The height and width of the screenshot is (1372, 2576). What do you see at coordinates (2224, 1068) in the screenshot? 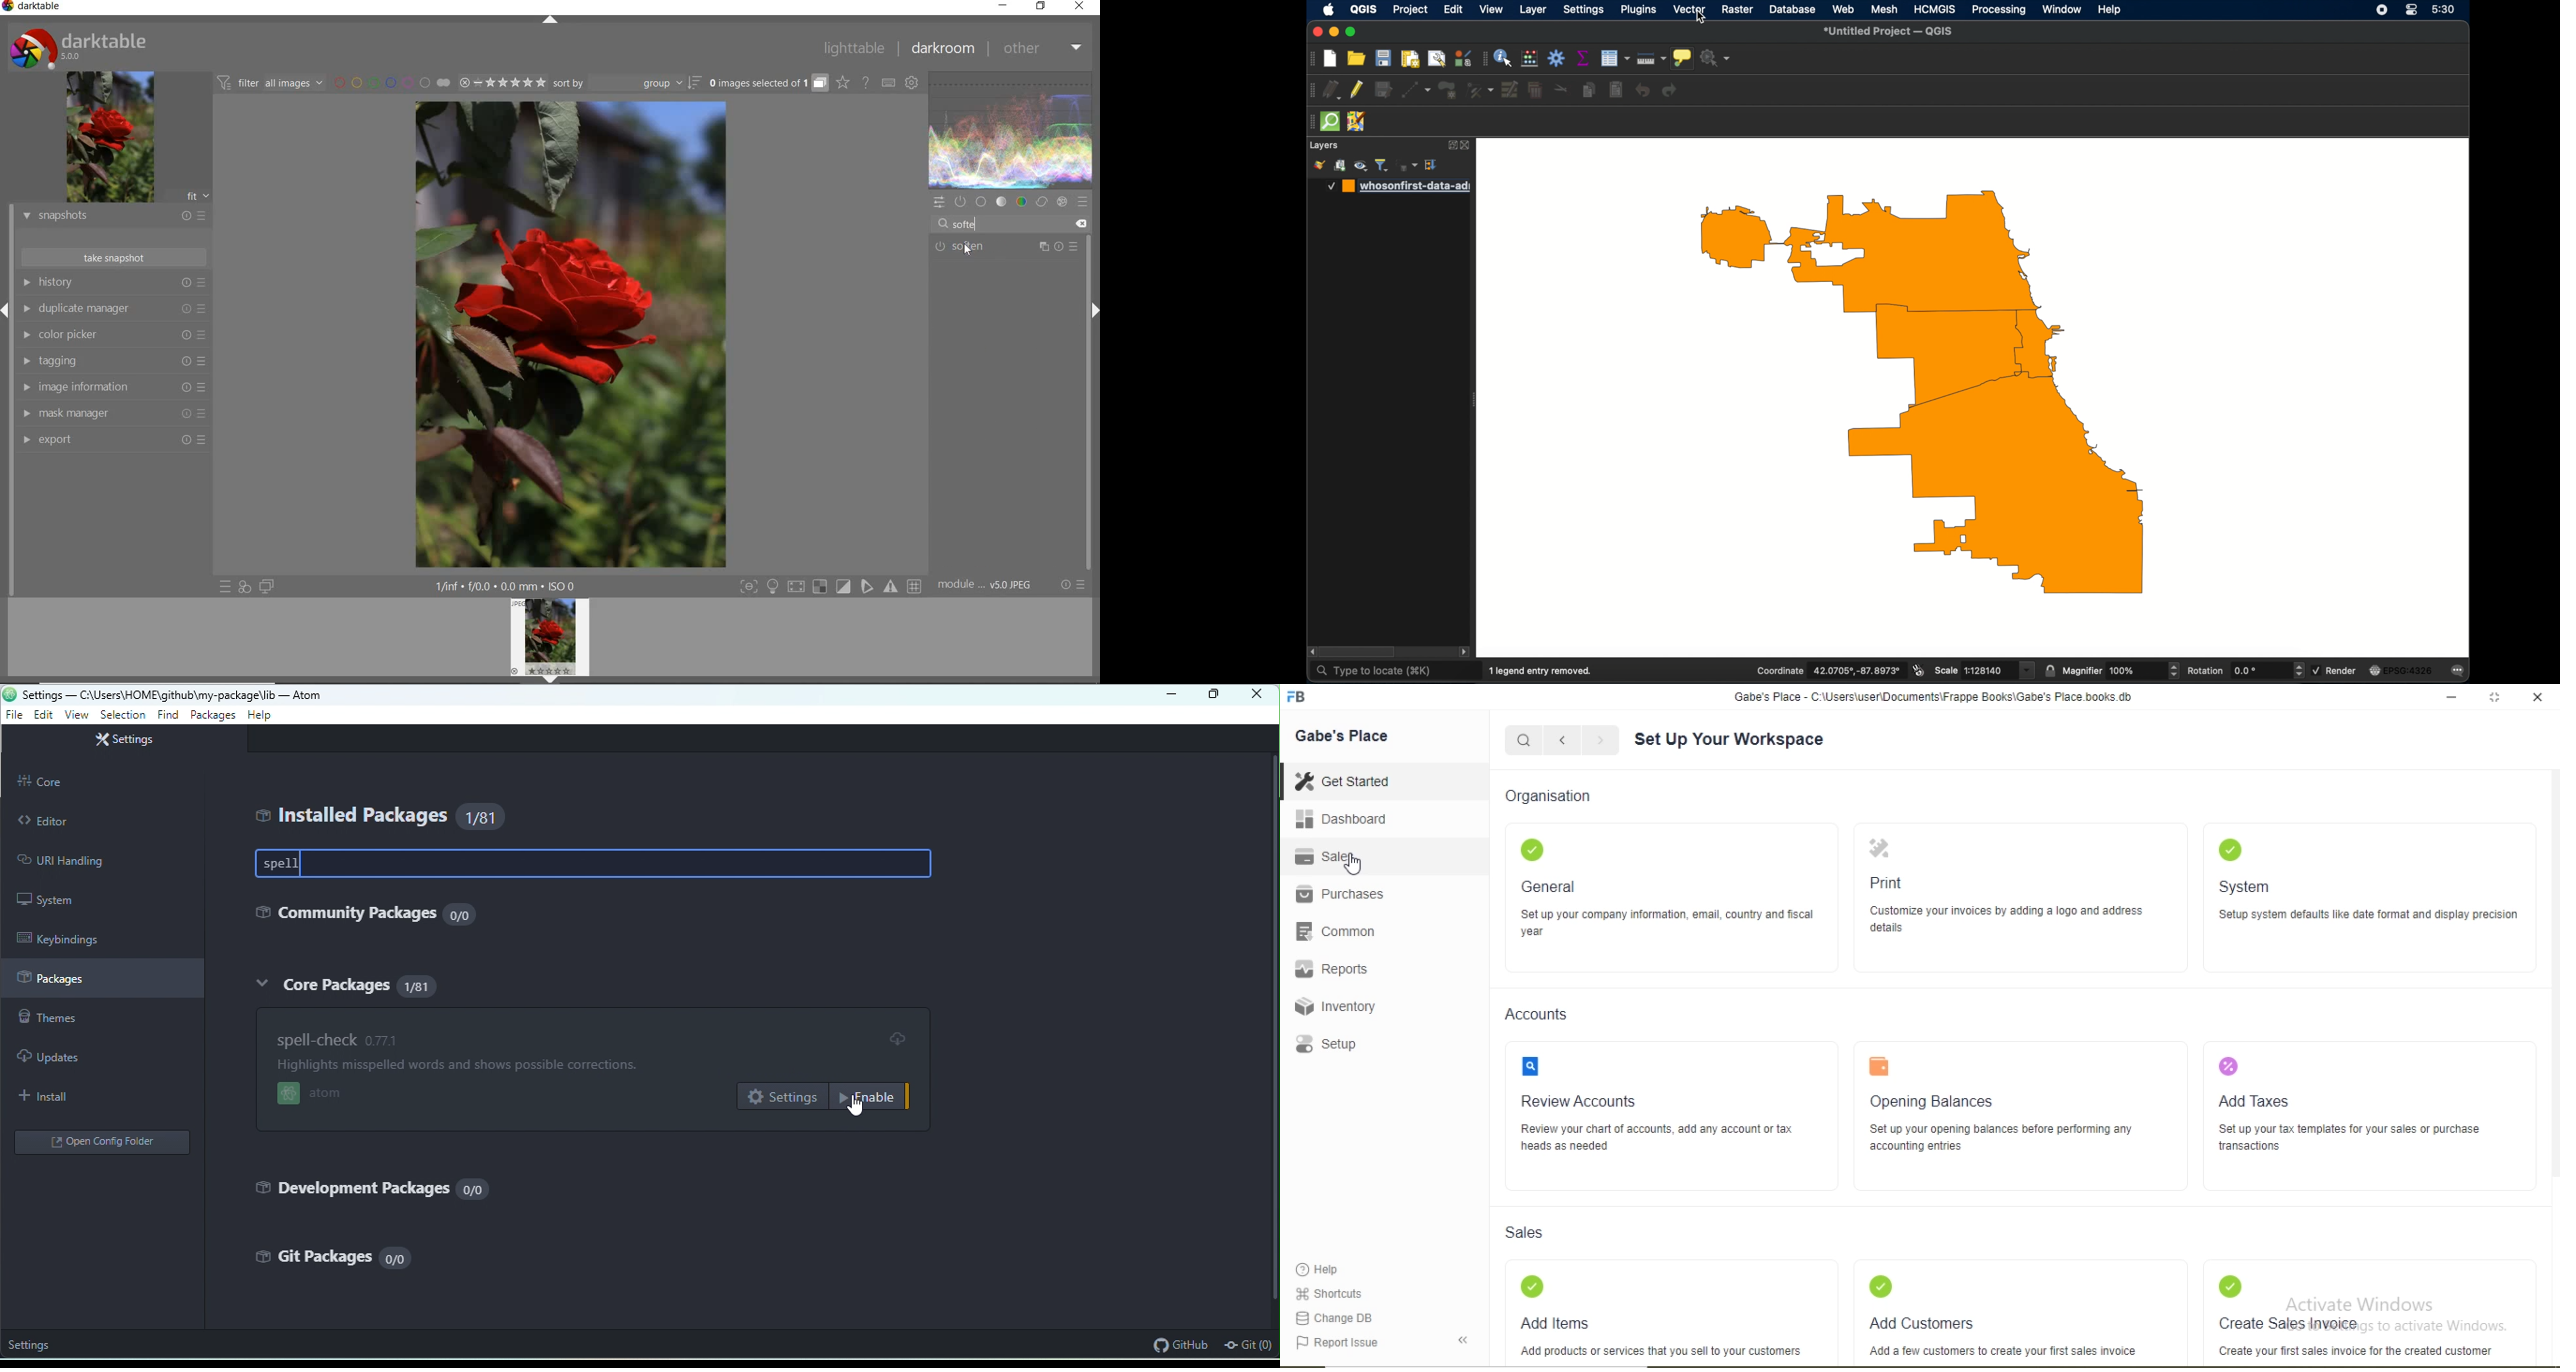
I see `logo` at bounding box center [2224, 1068].